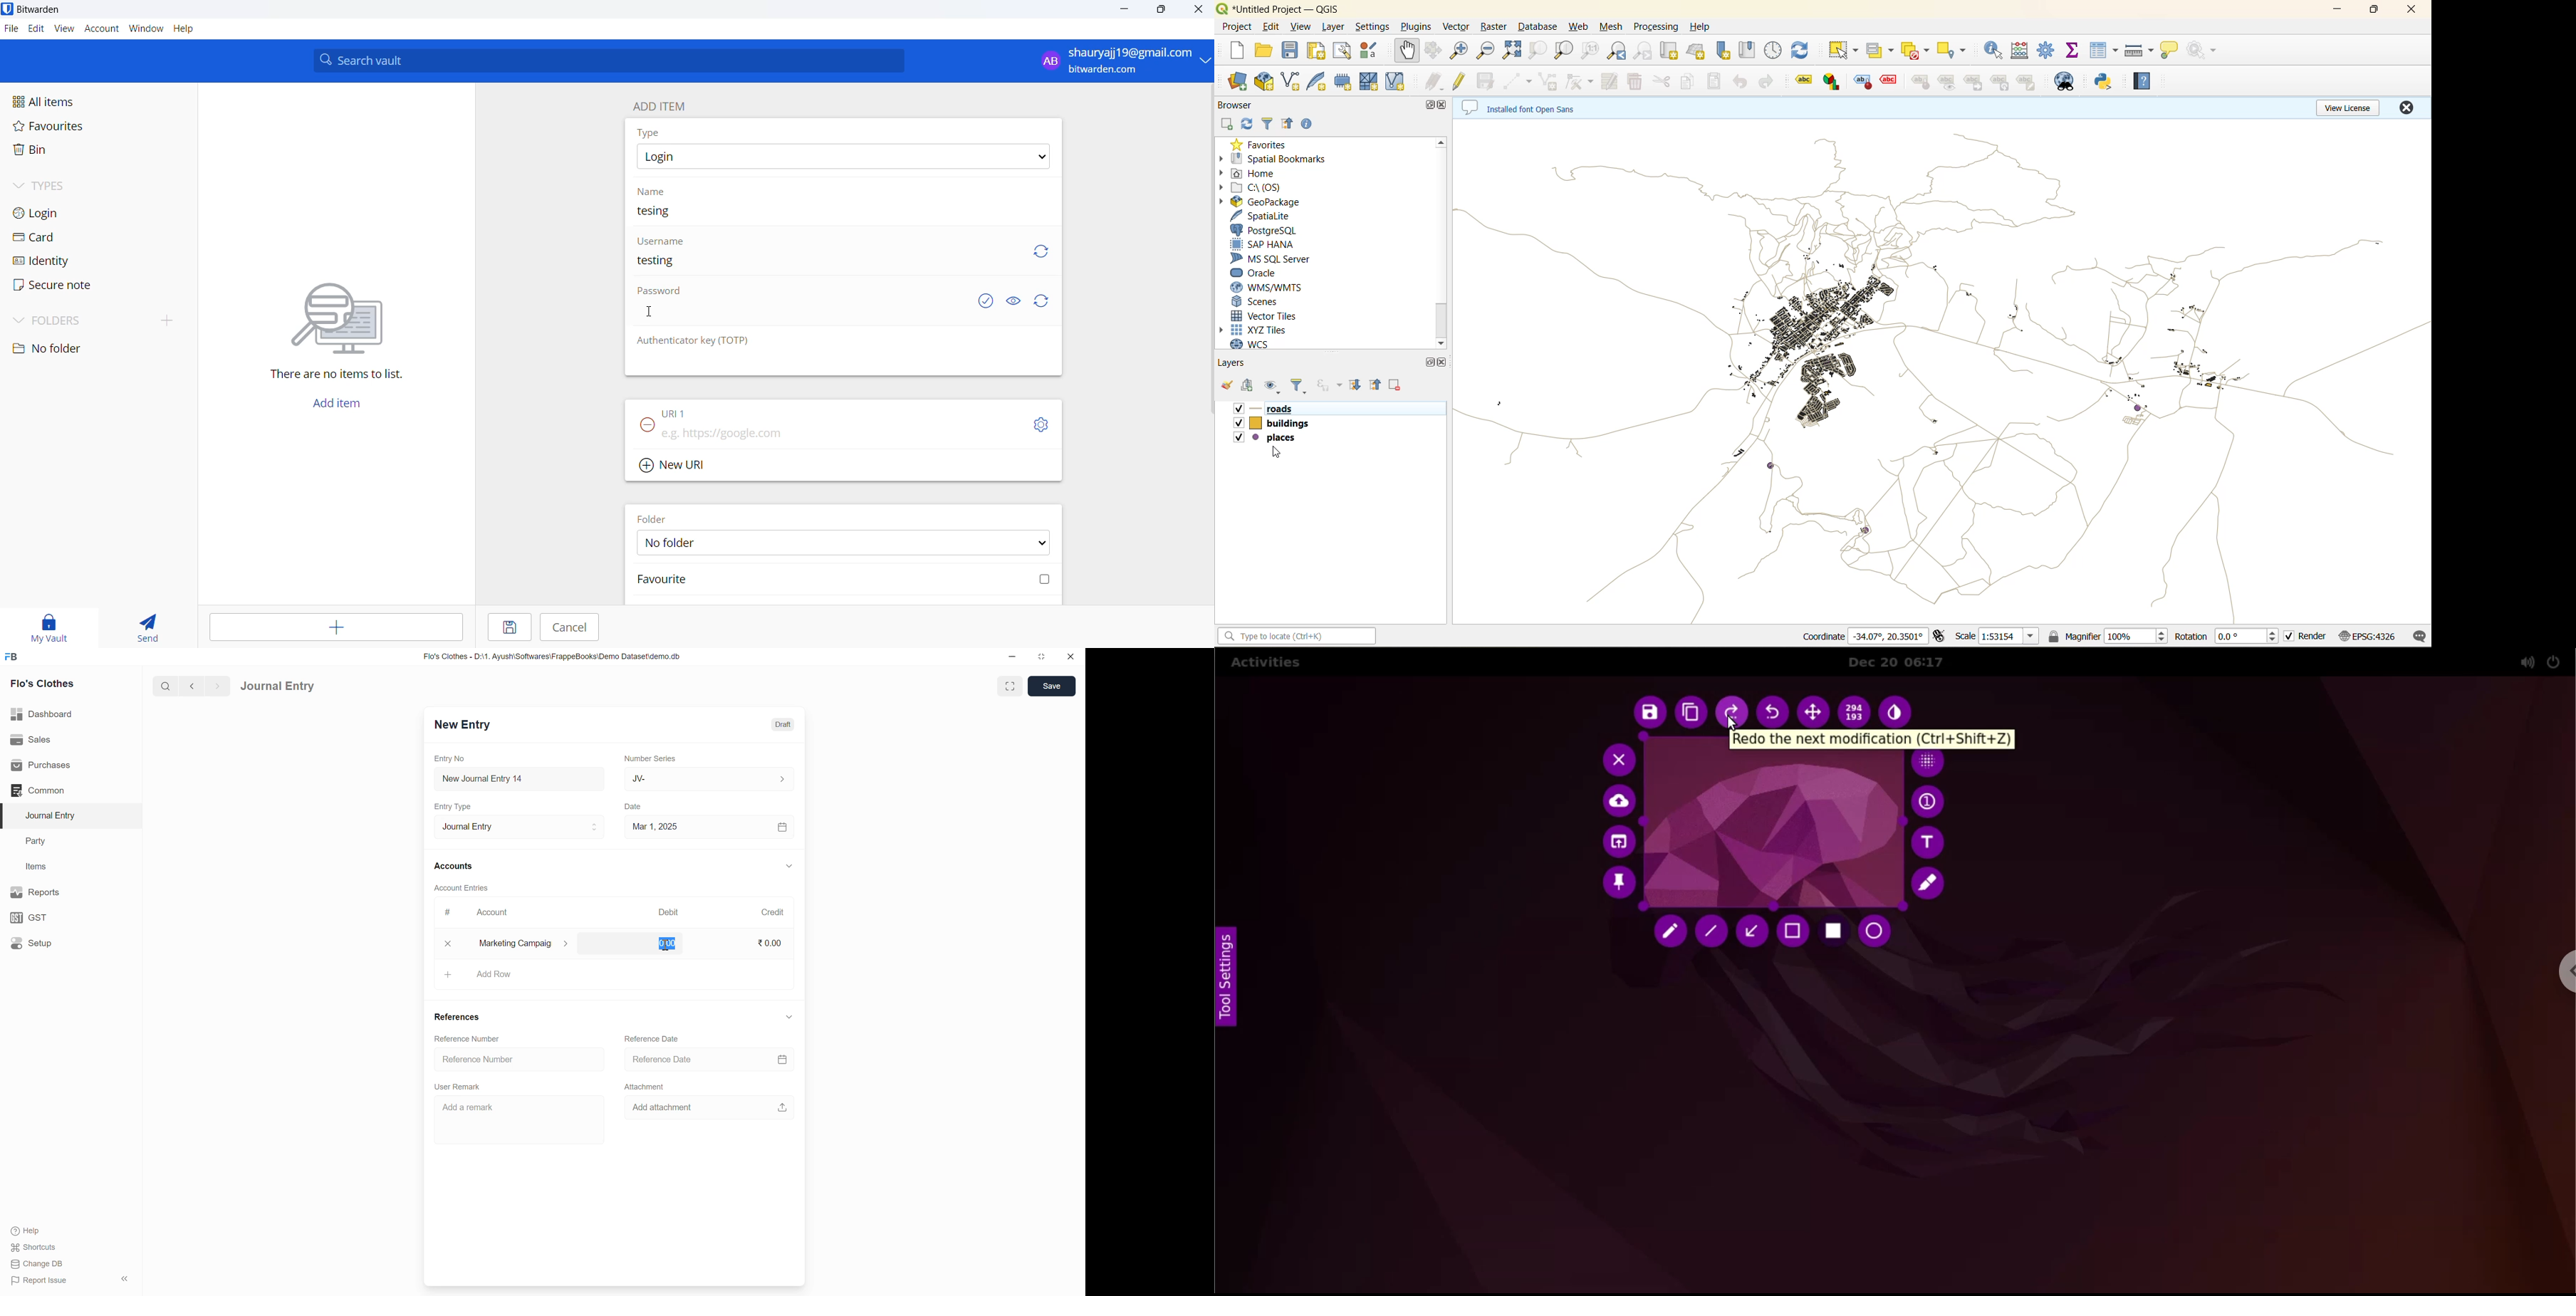 The image size is (2576, 1316). Describe the element at coordinates (10, 29) in the screenshot. I see `File` at that location.